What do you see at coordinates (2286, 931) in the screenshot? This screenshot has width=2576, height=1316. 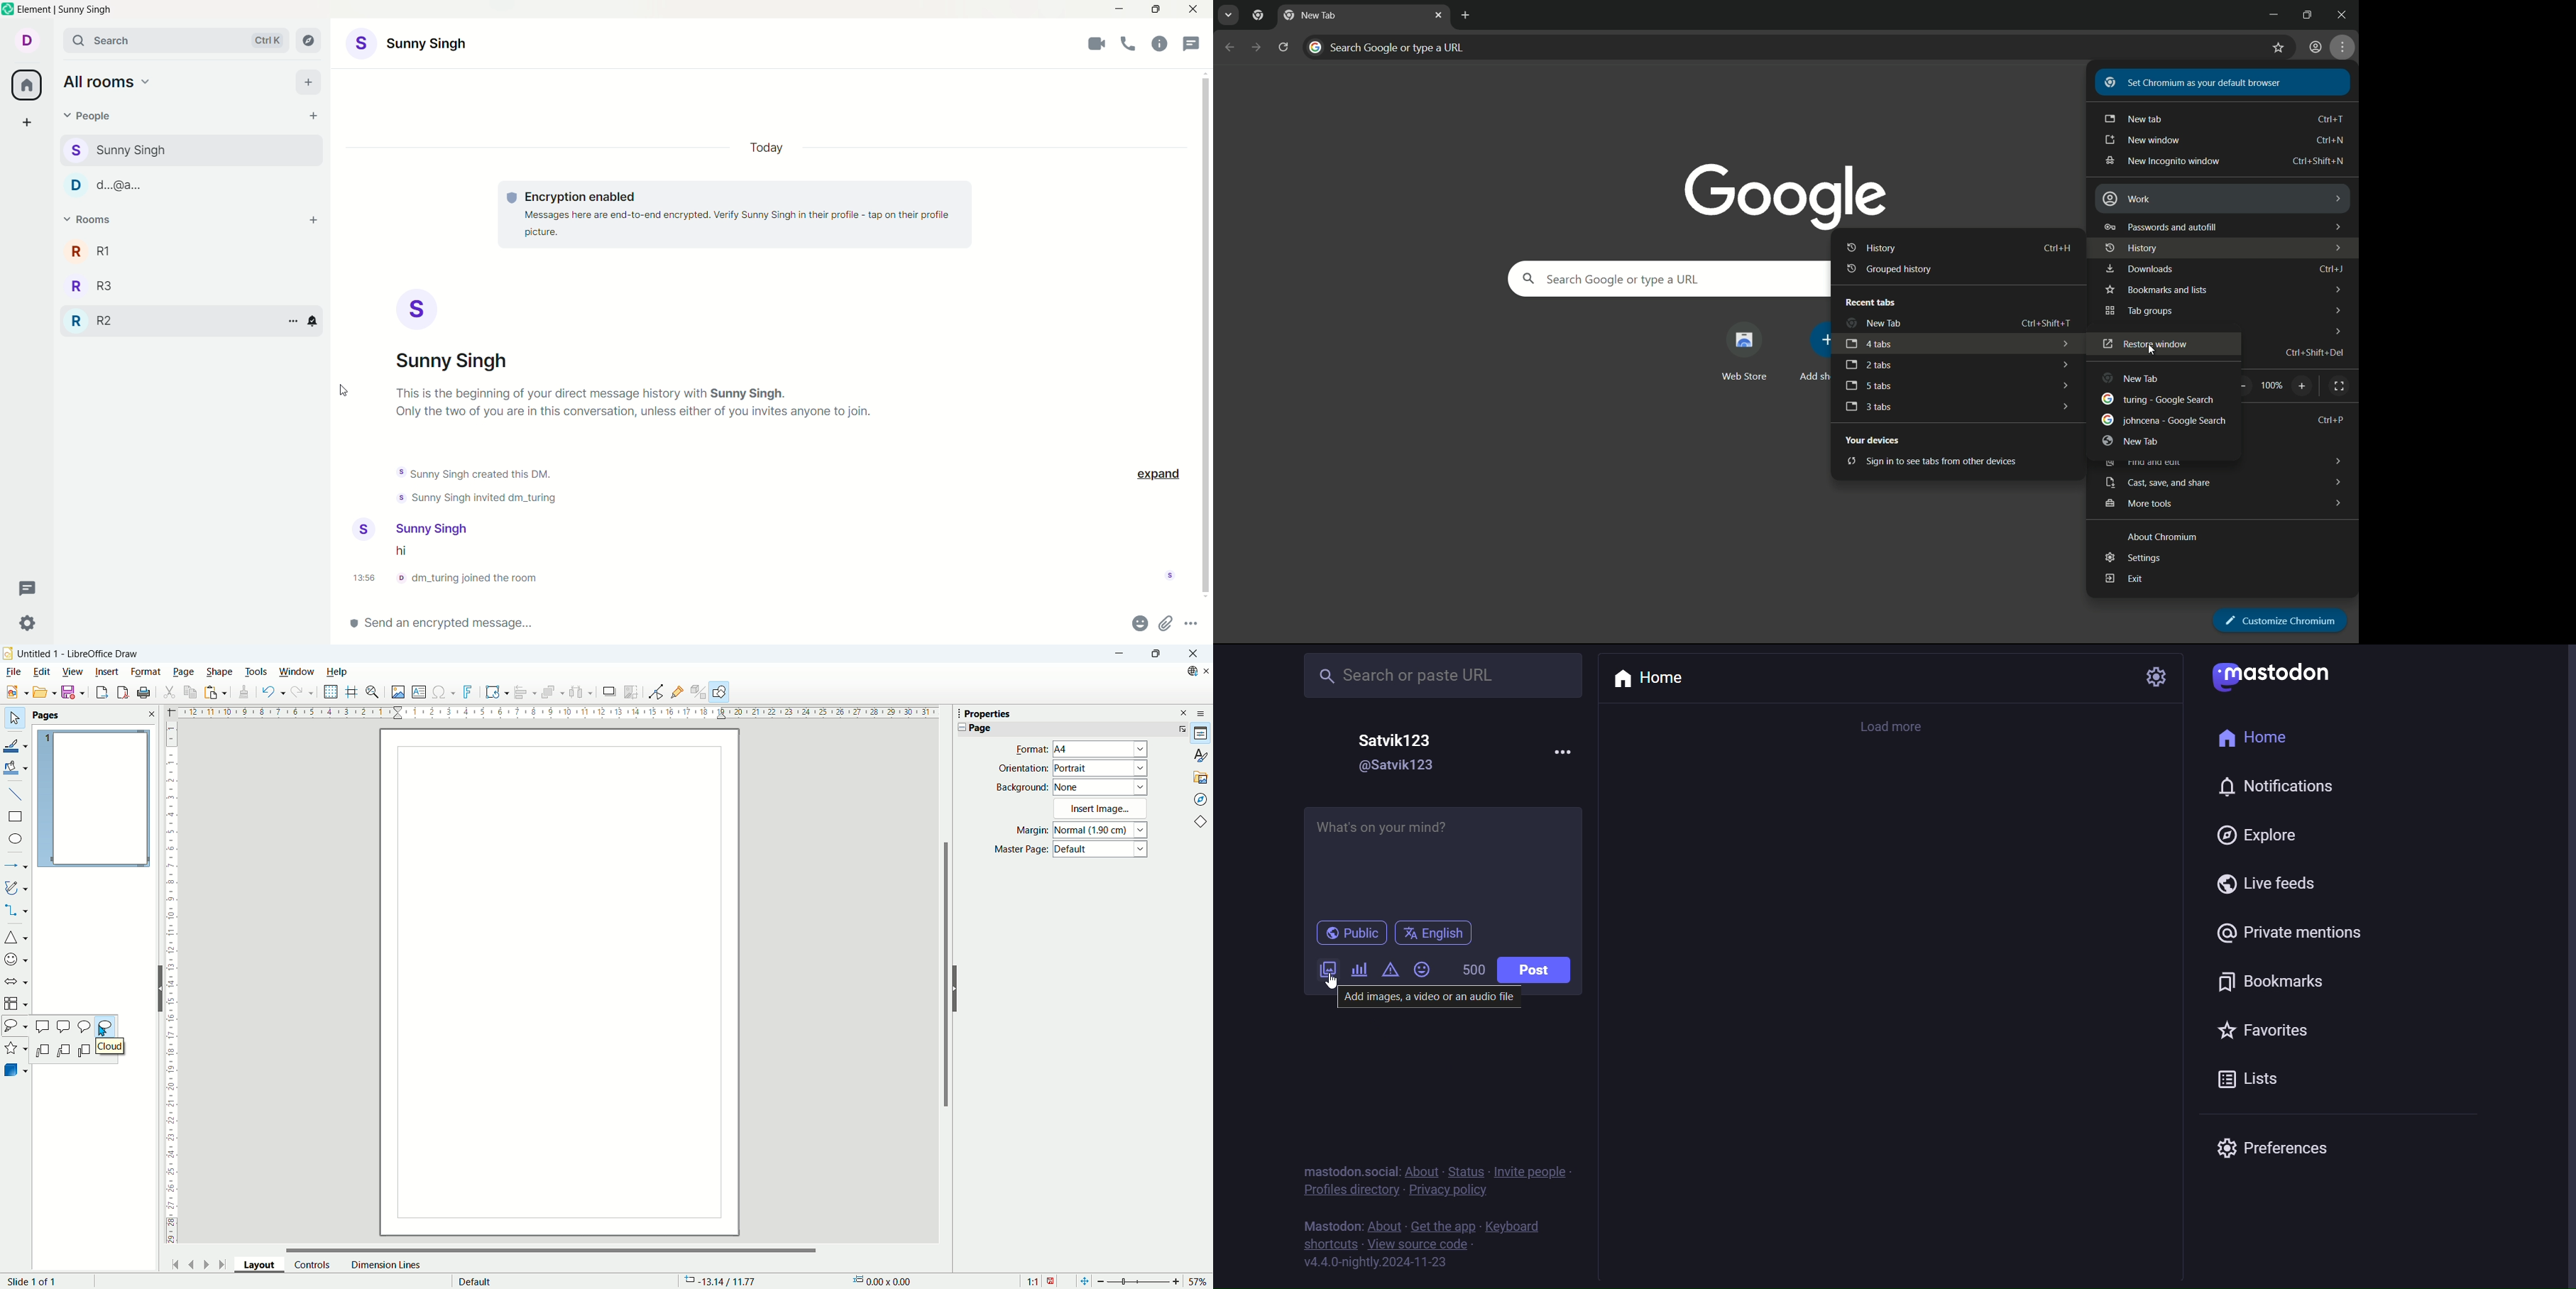 I see `private mention` at bounding box center [2286, 931].